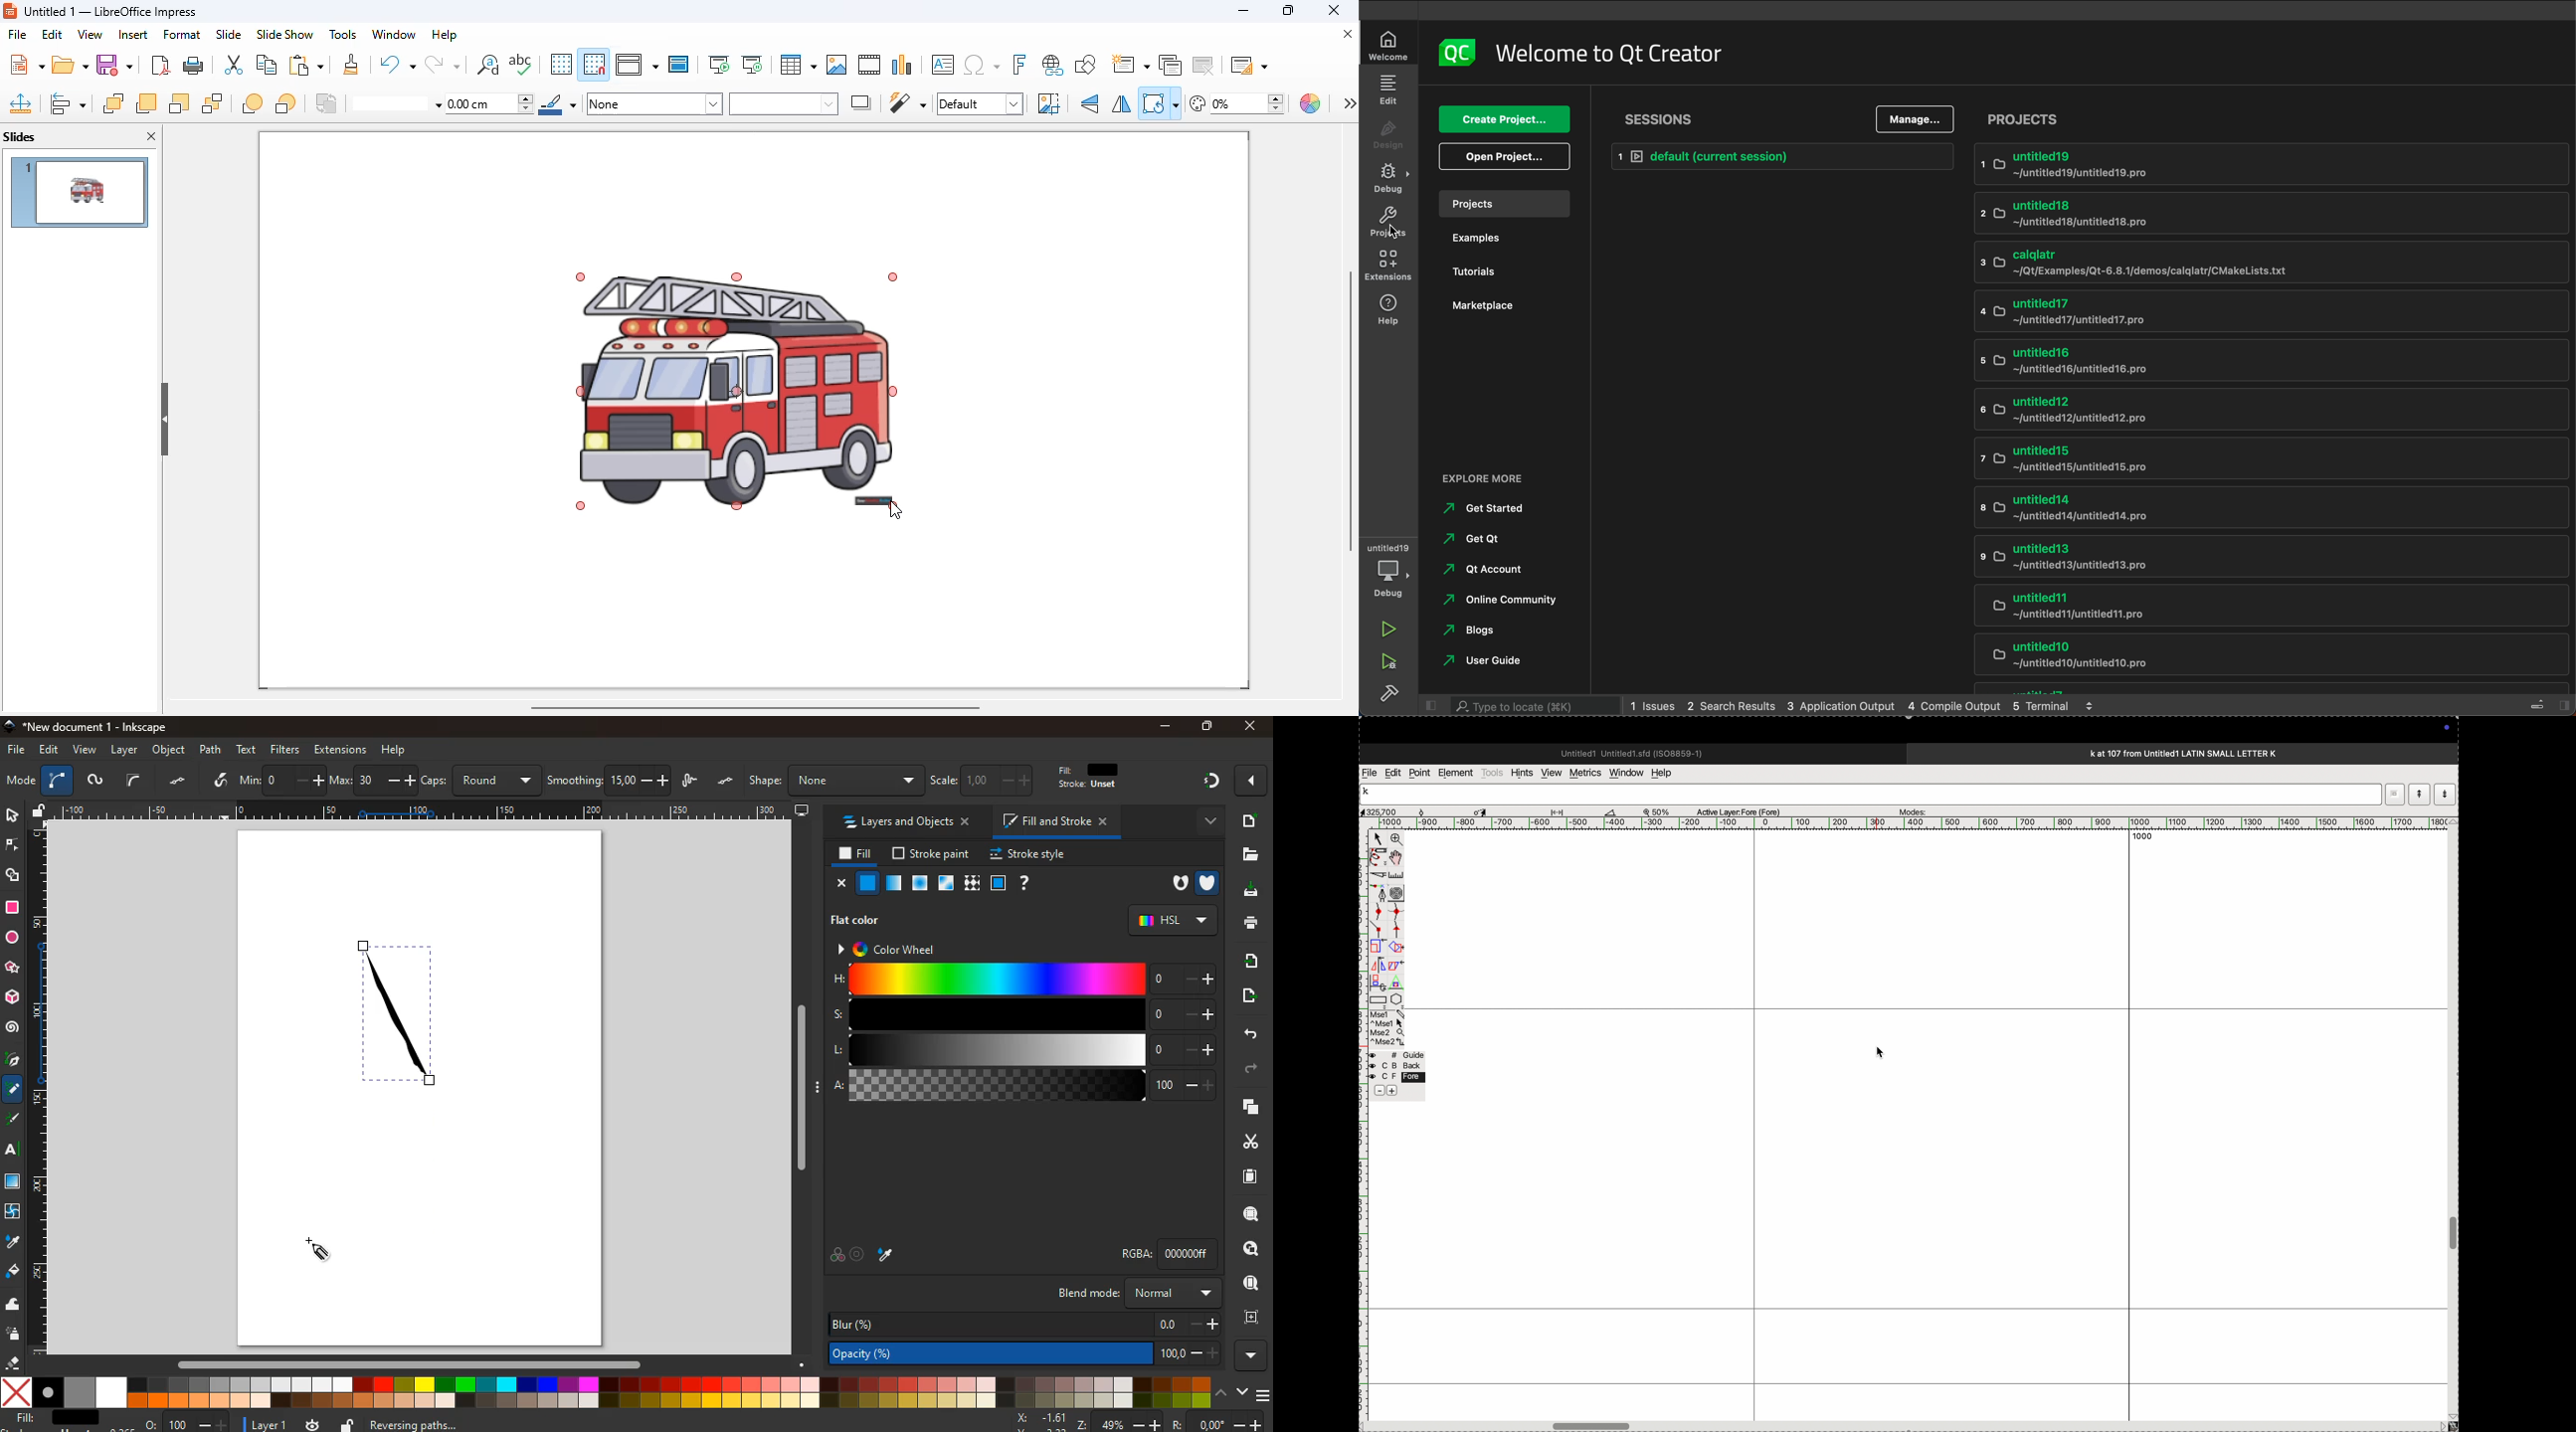  I want to click on normal, so click(869, 883).